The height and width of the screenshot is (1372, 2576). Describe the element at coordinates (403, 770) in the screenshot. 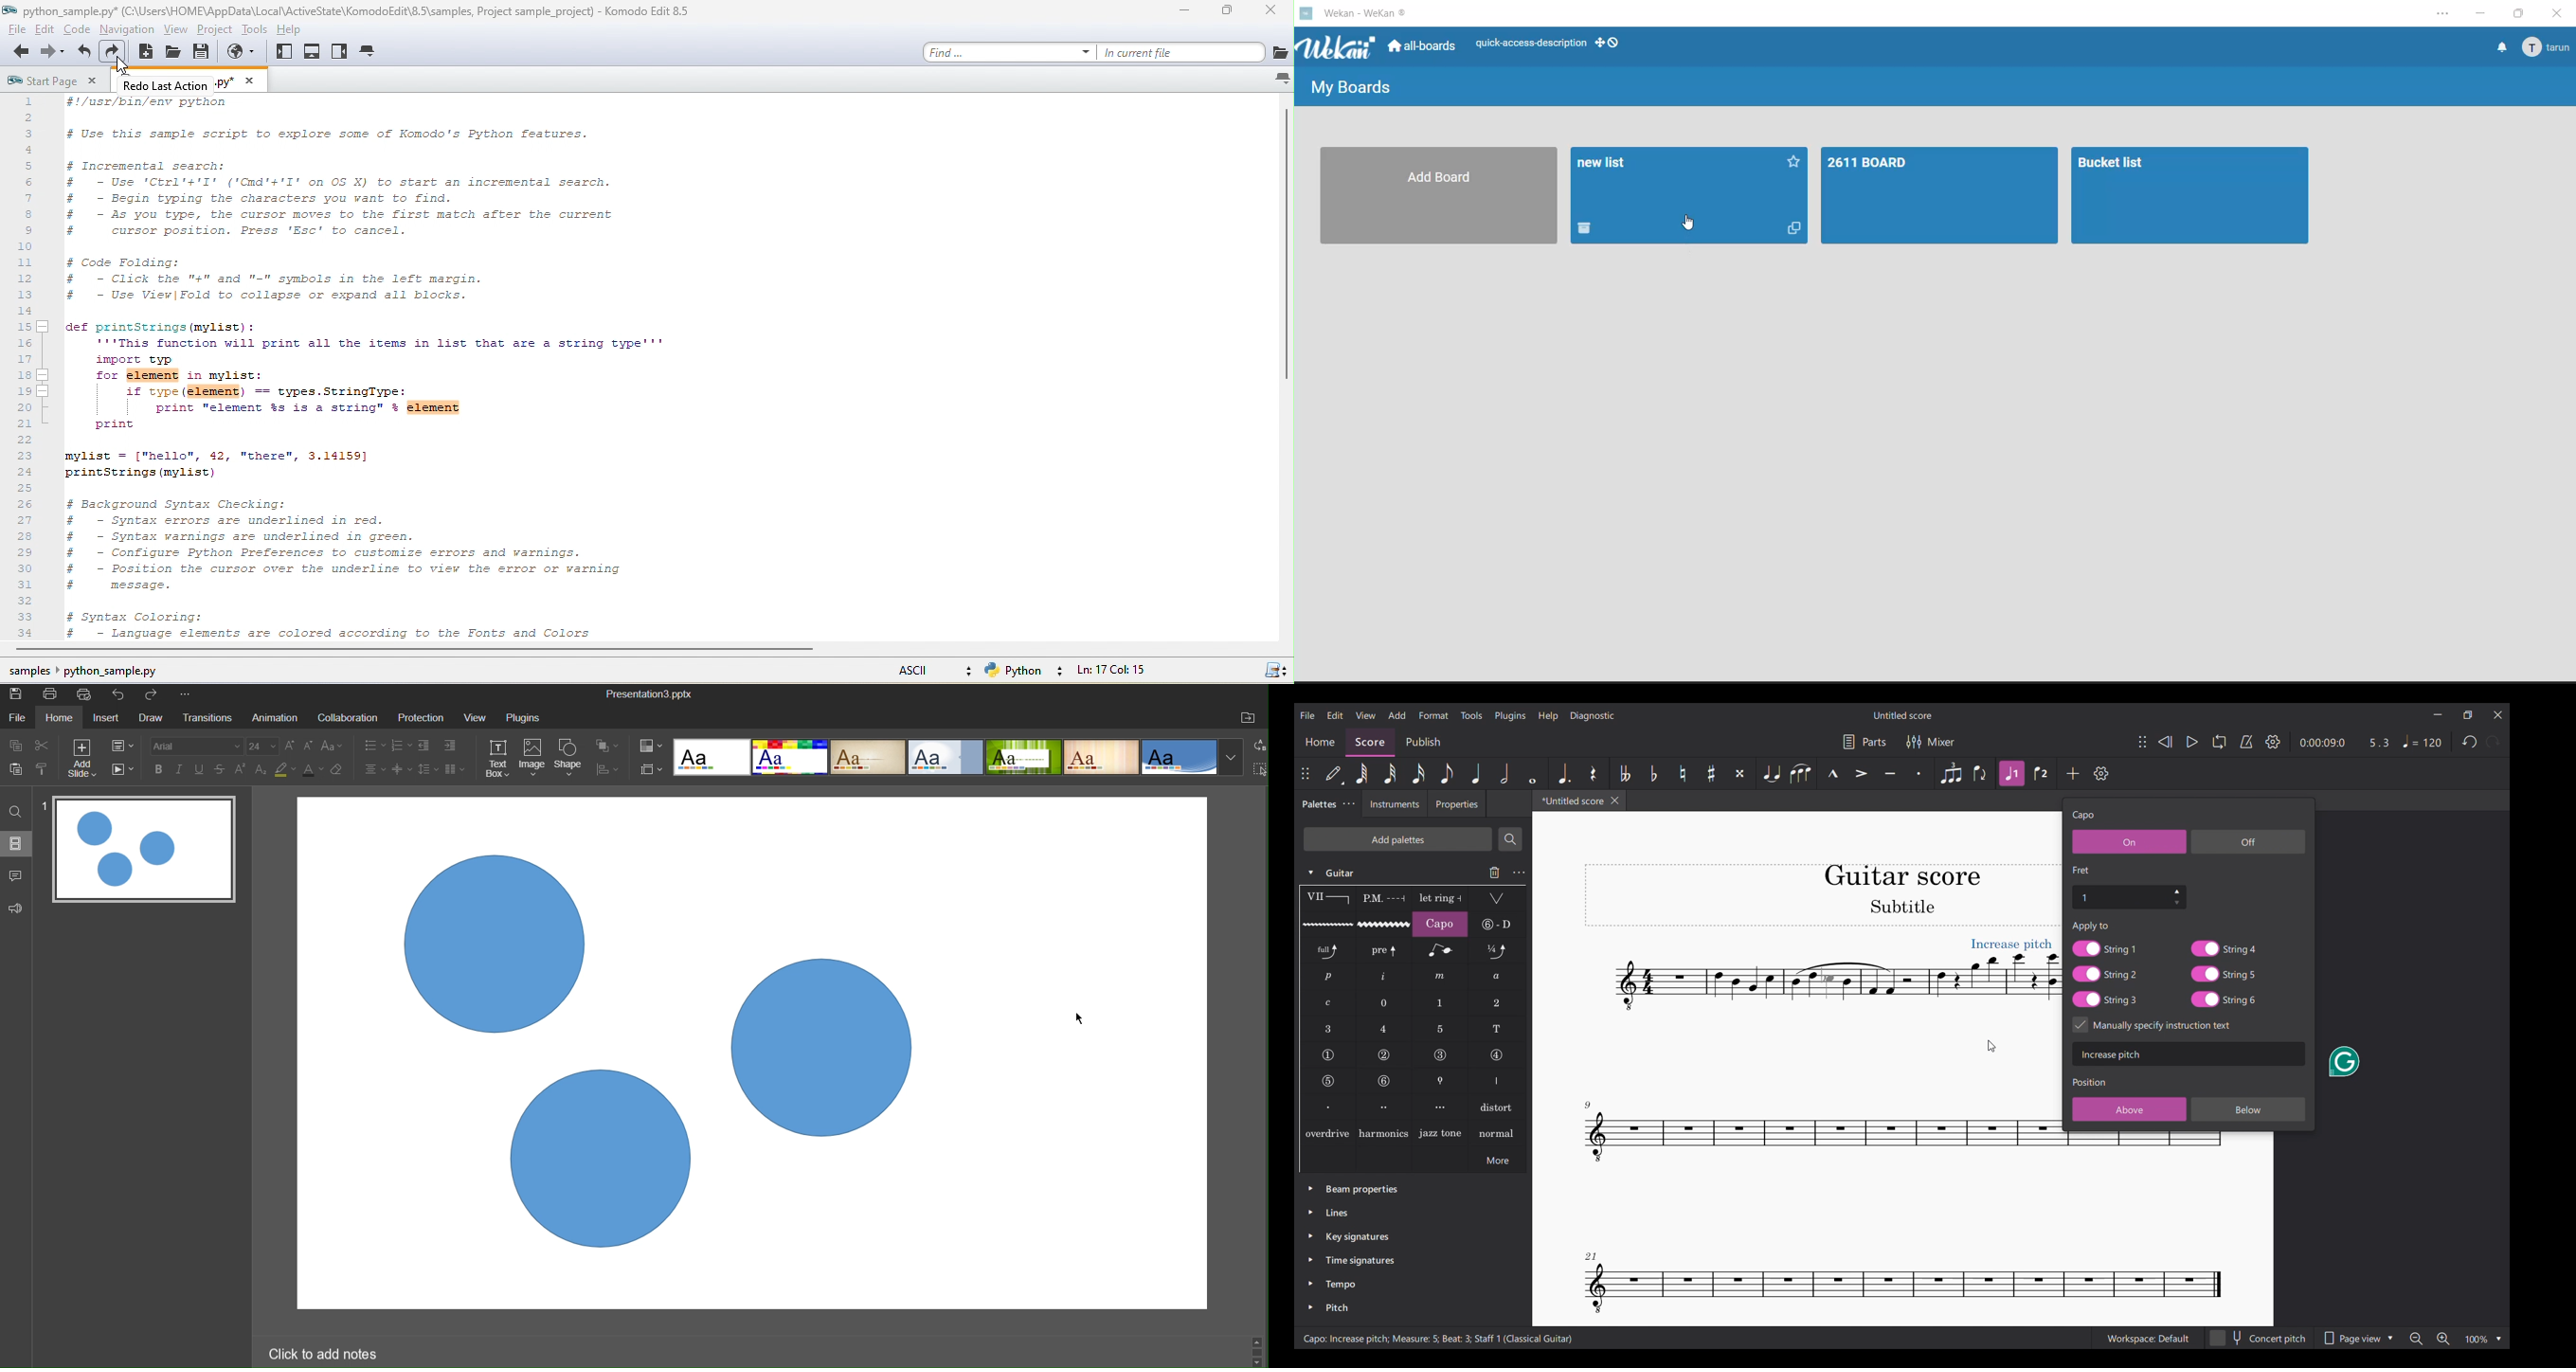

I see `Vertical Align` at that location.